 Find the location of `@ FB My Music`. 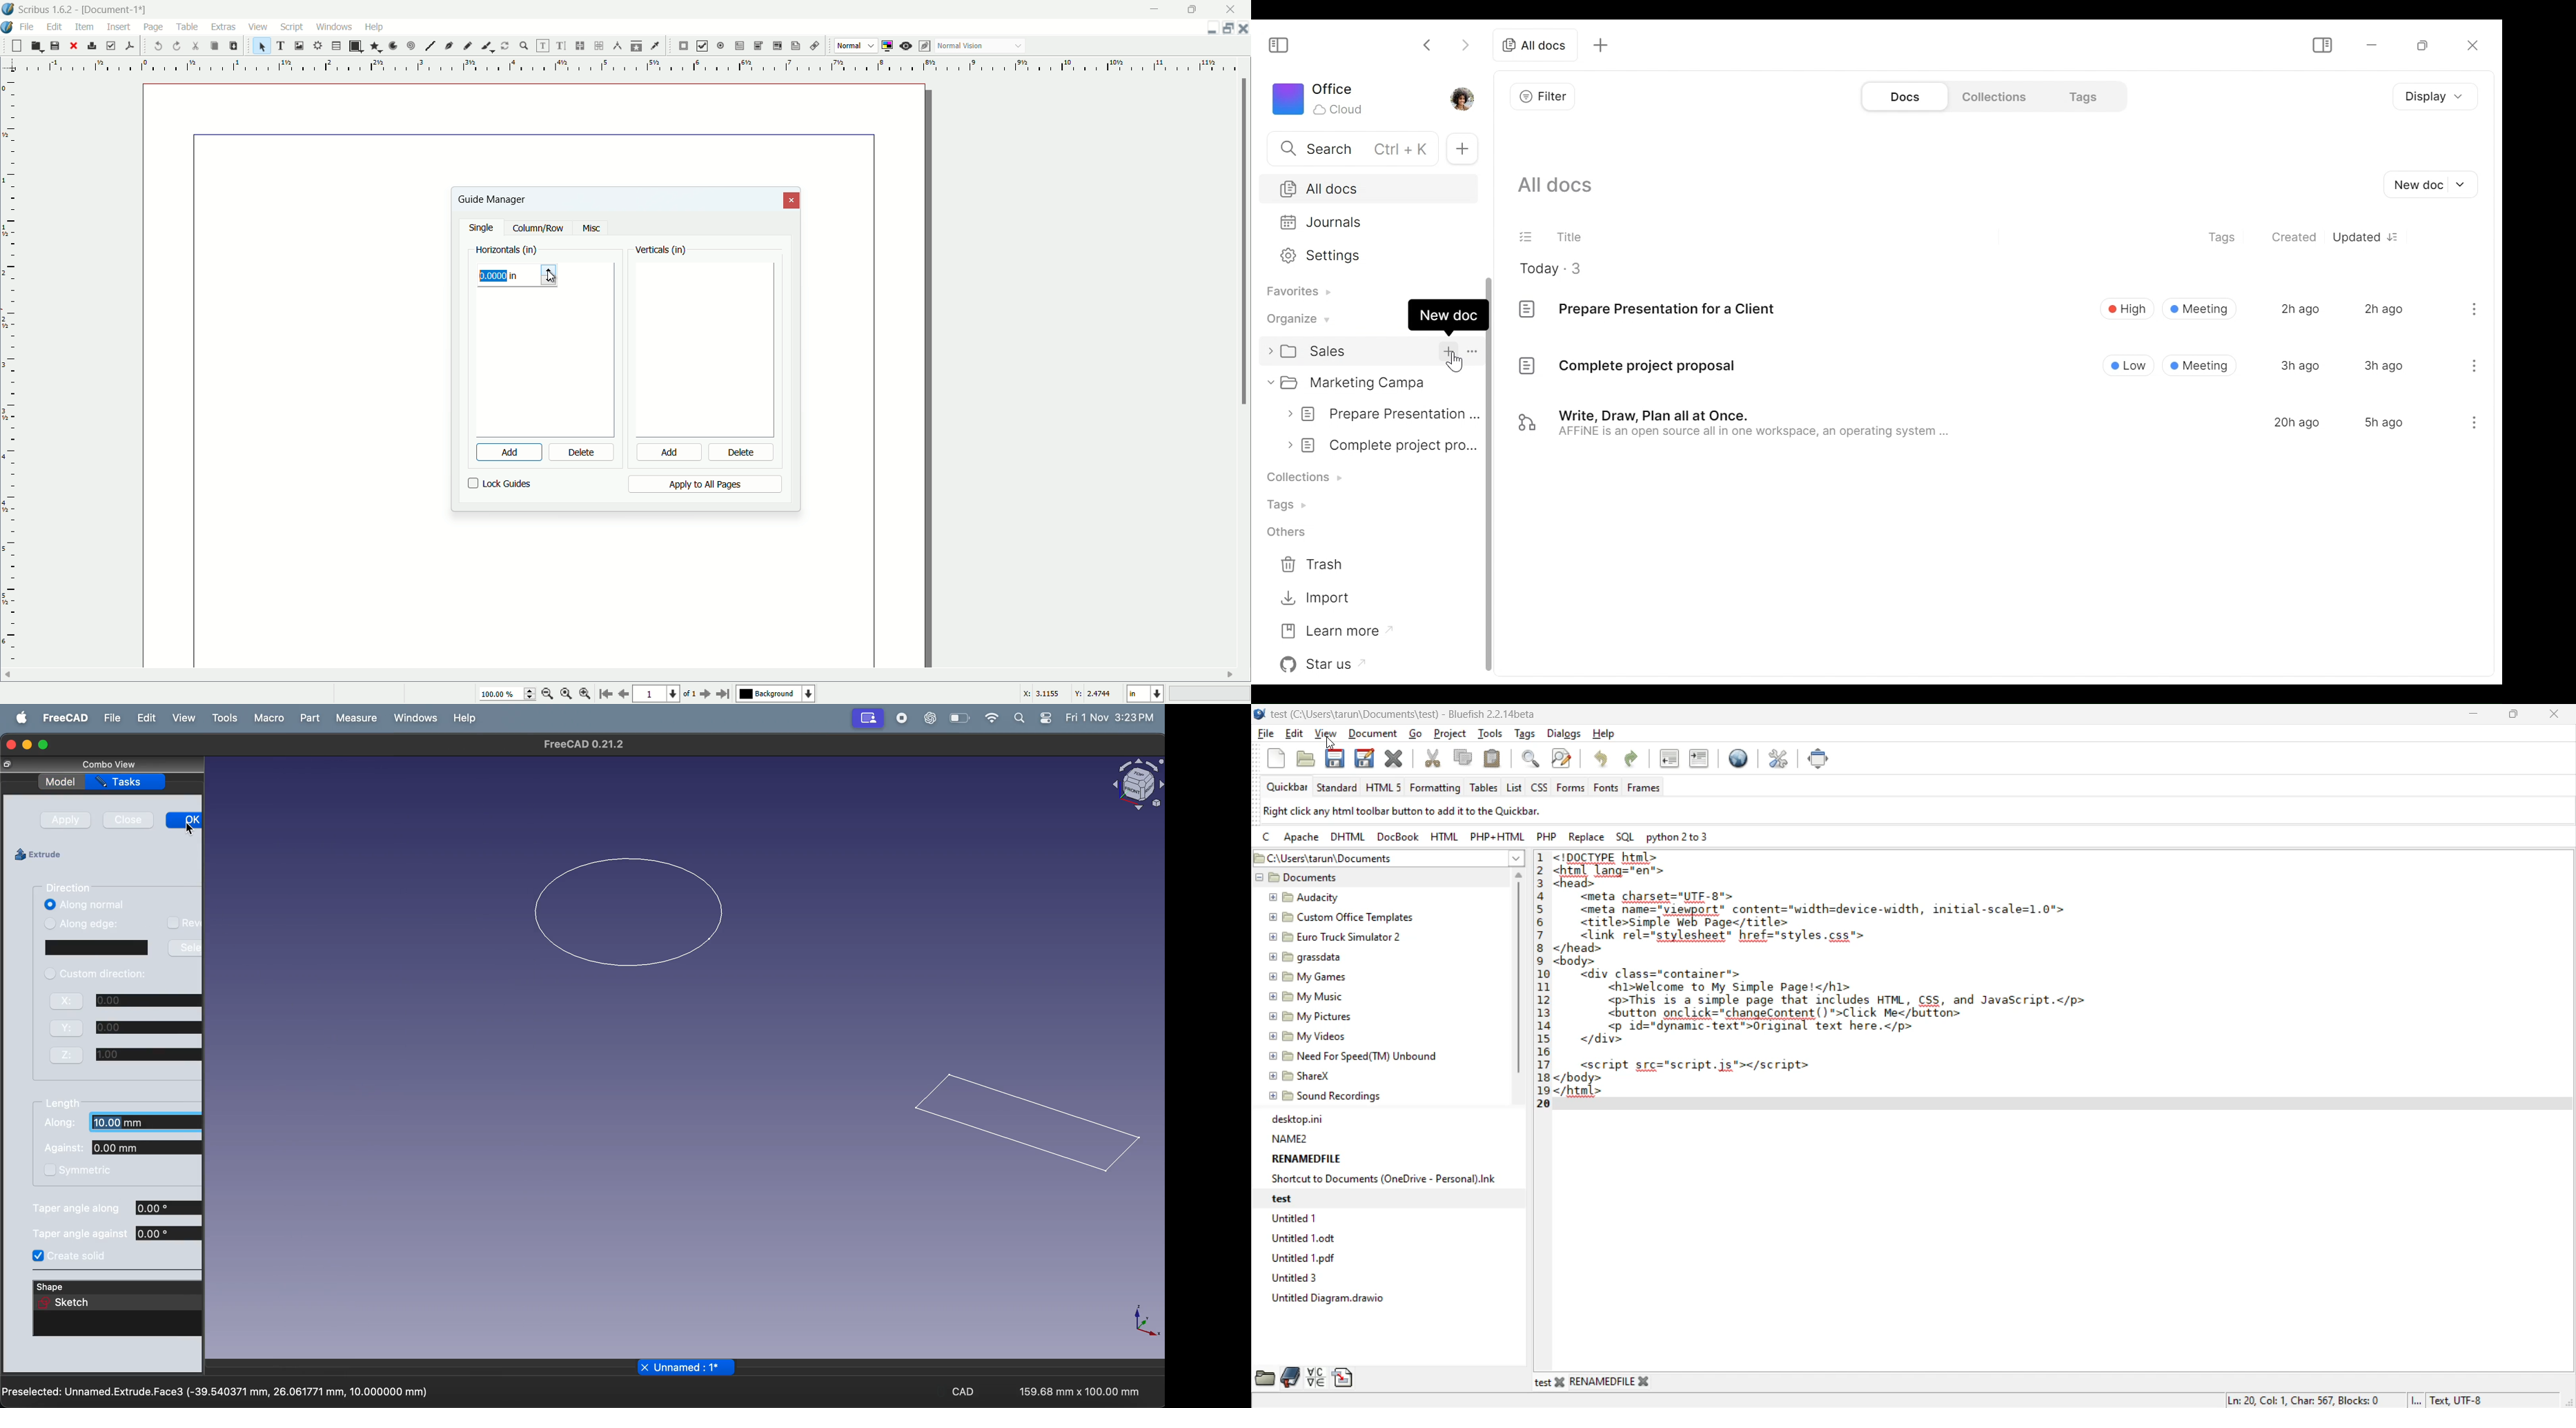

@ FB My Music is located at coordinates (1306, 997).